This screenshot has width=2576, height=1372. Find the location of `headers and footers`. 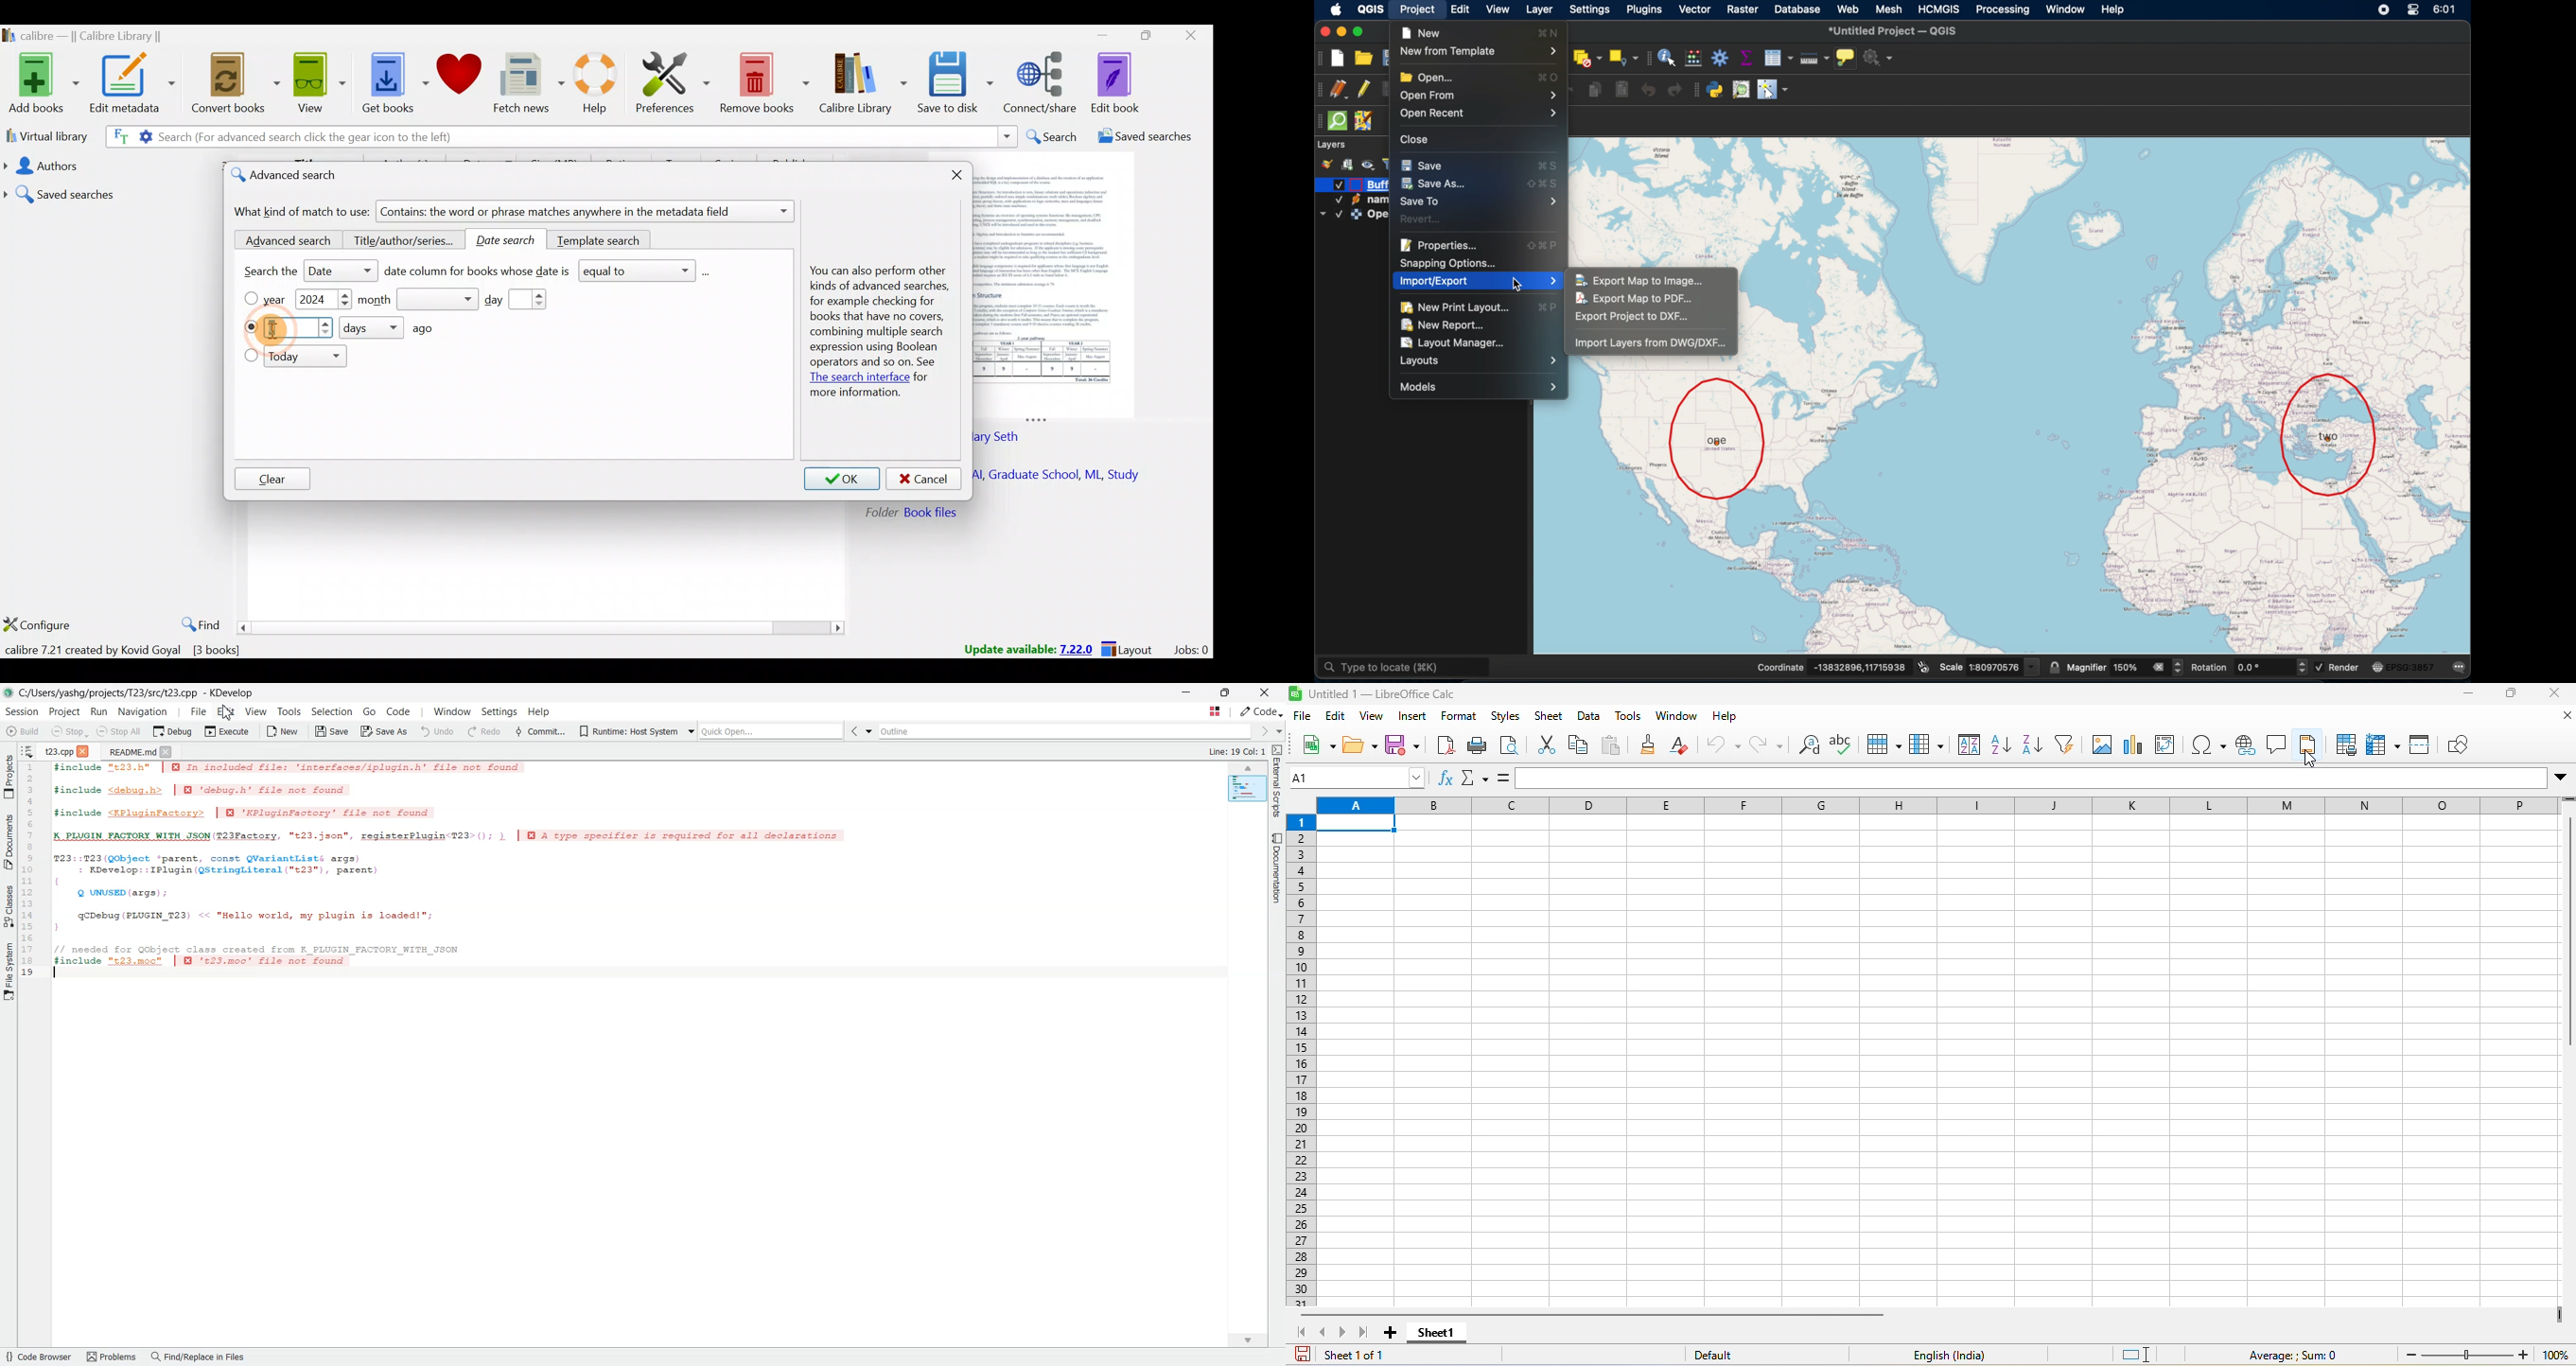

headers and footers is located at coordinates (2307, 744).